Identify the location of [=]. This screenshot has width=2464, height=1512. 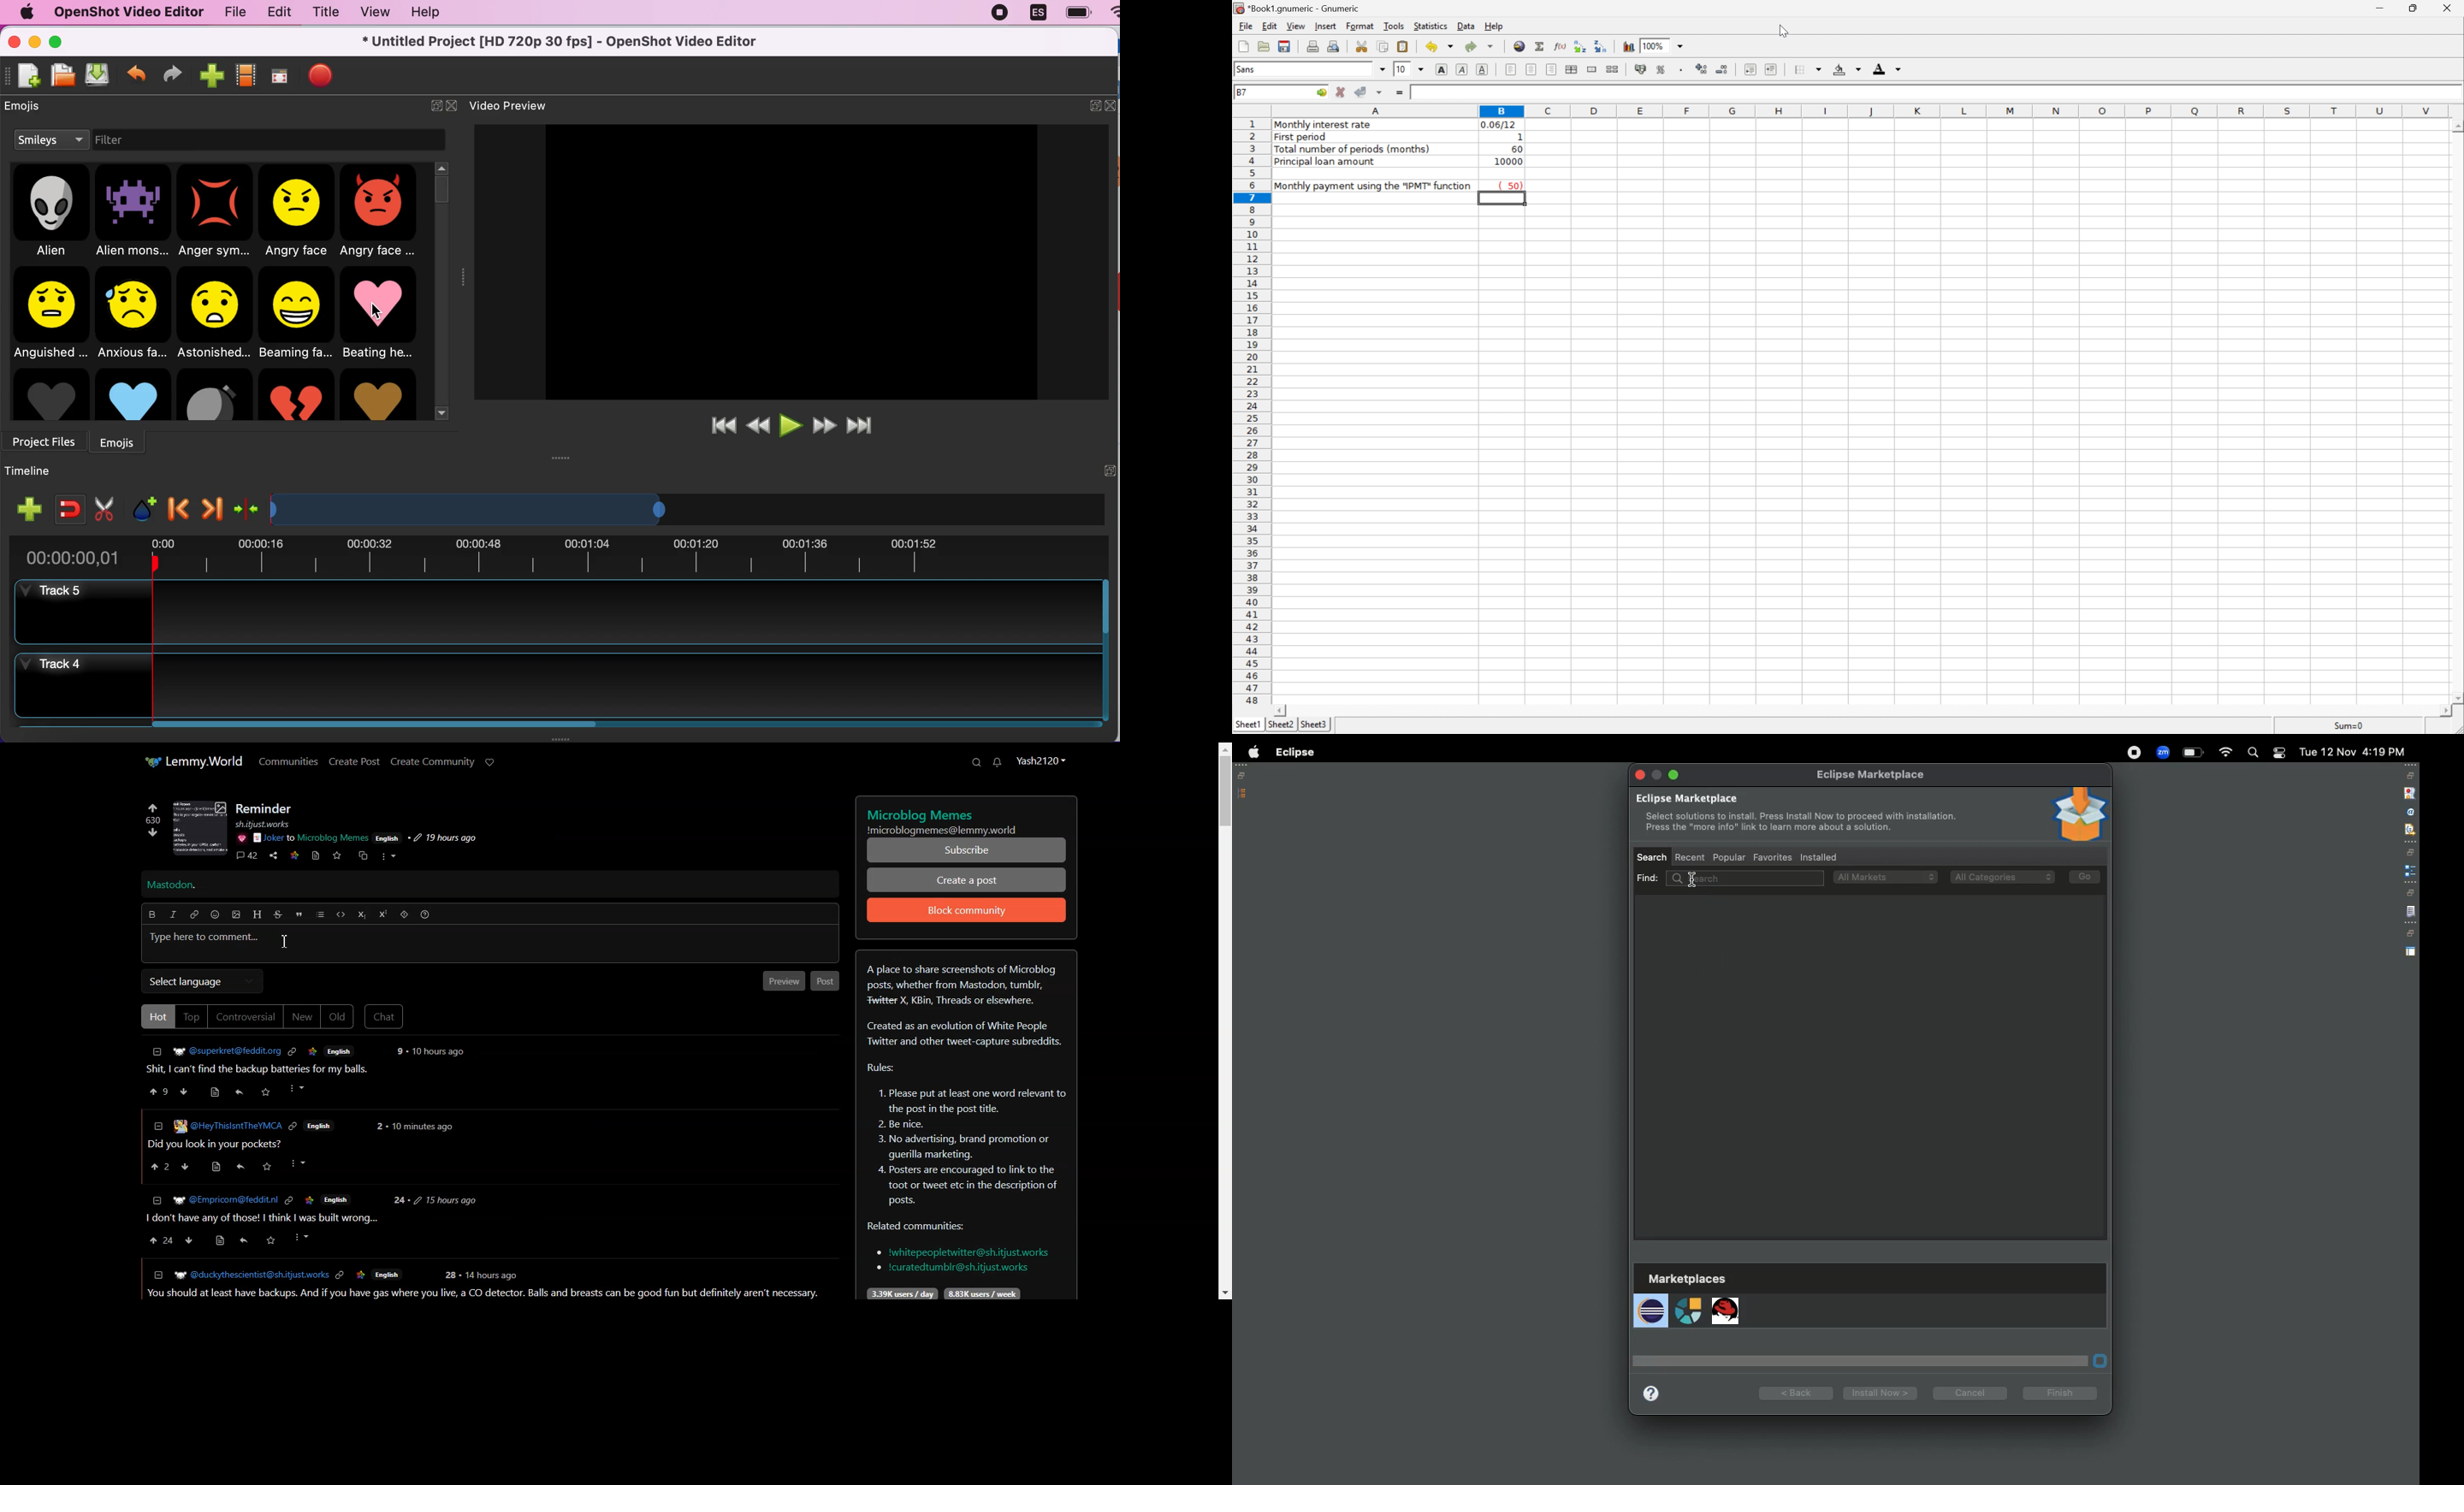
(157, 1274).